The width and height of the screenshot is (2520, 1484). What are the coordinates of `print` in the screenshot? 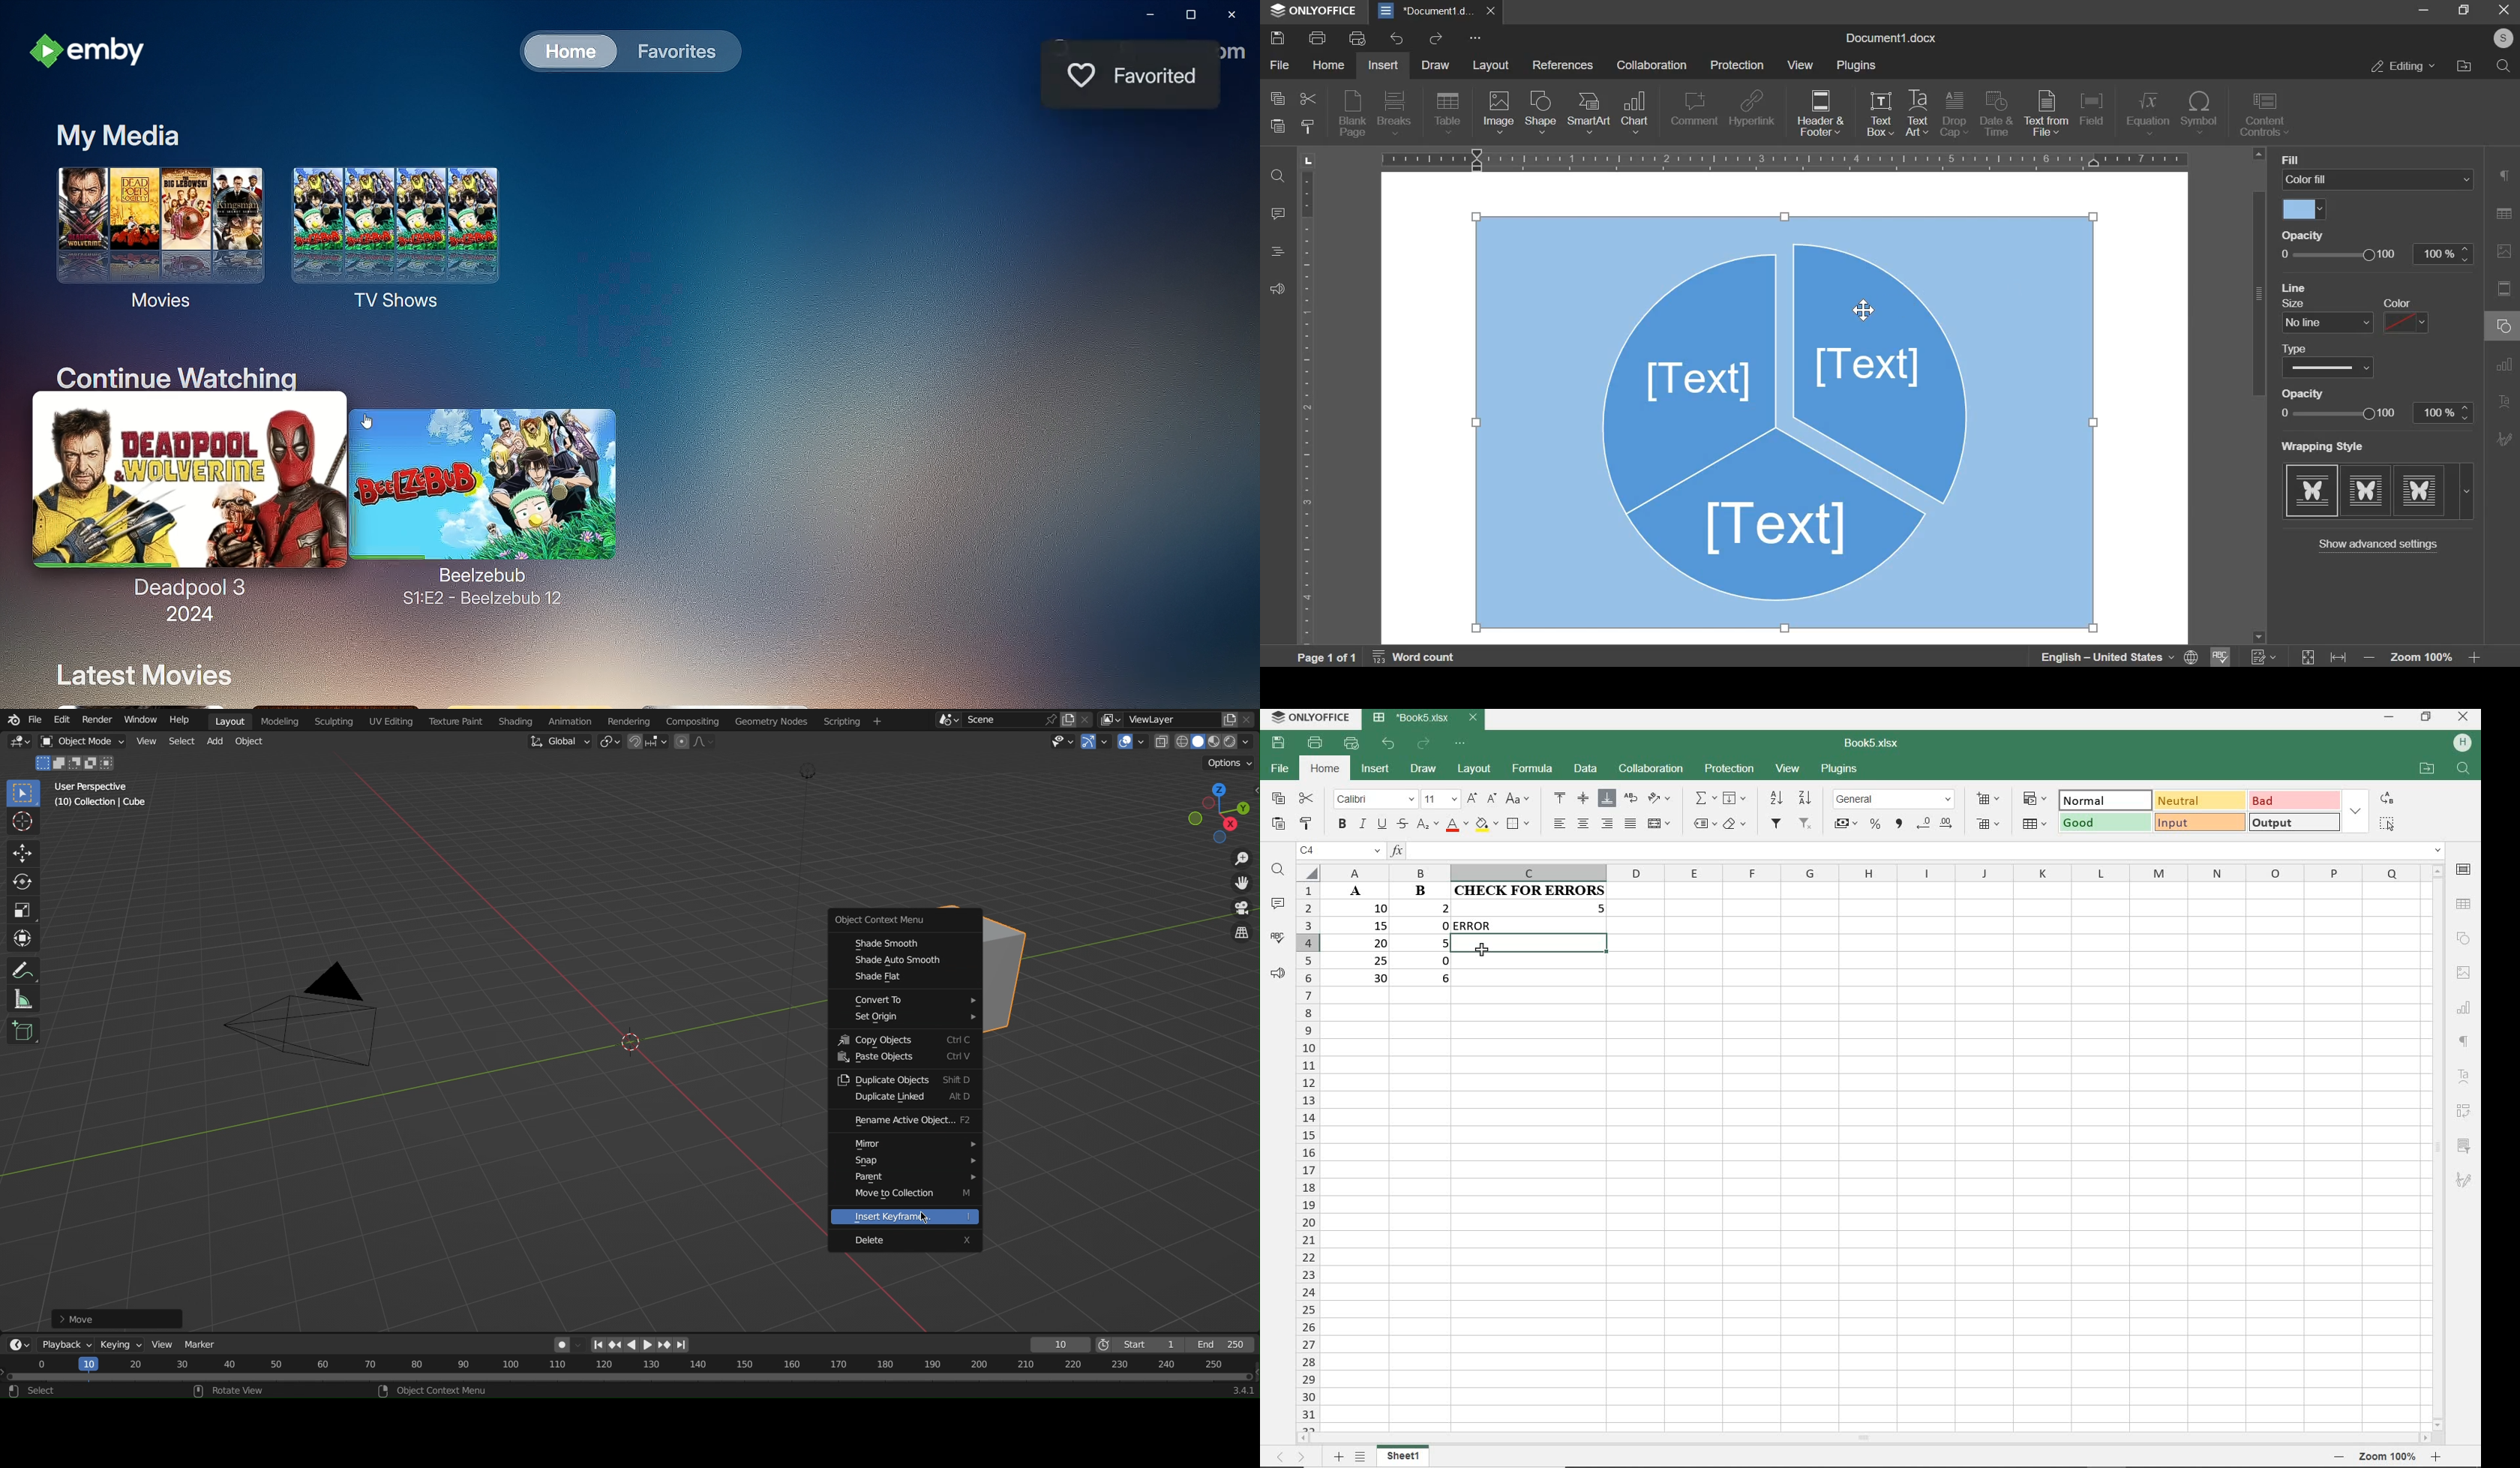 It's located at (1317, 37).